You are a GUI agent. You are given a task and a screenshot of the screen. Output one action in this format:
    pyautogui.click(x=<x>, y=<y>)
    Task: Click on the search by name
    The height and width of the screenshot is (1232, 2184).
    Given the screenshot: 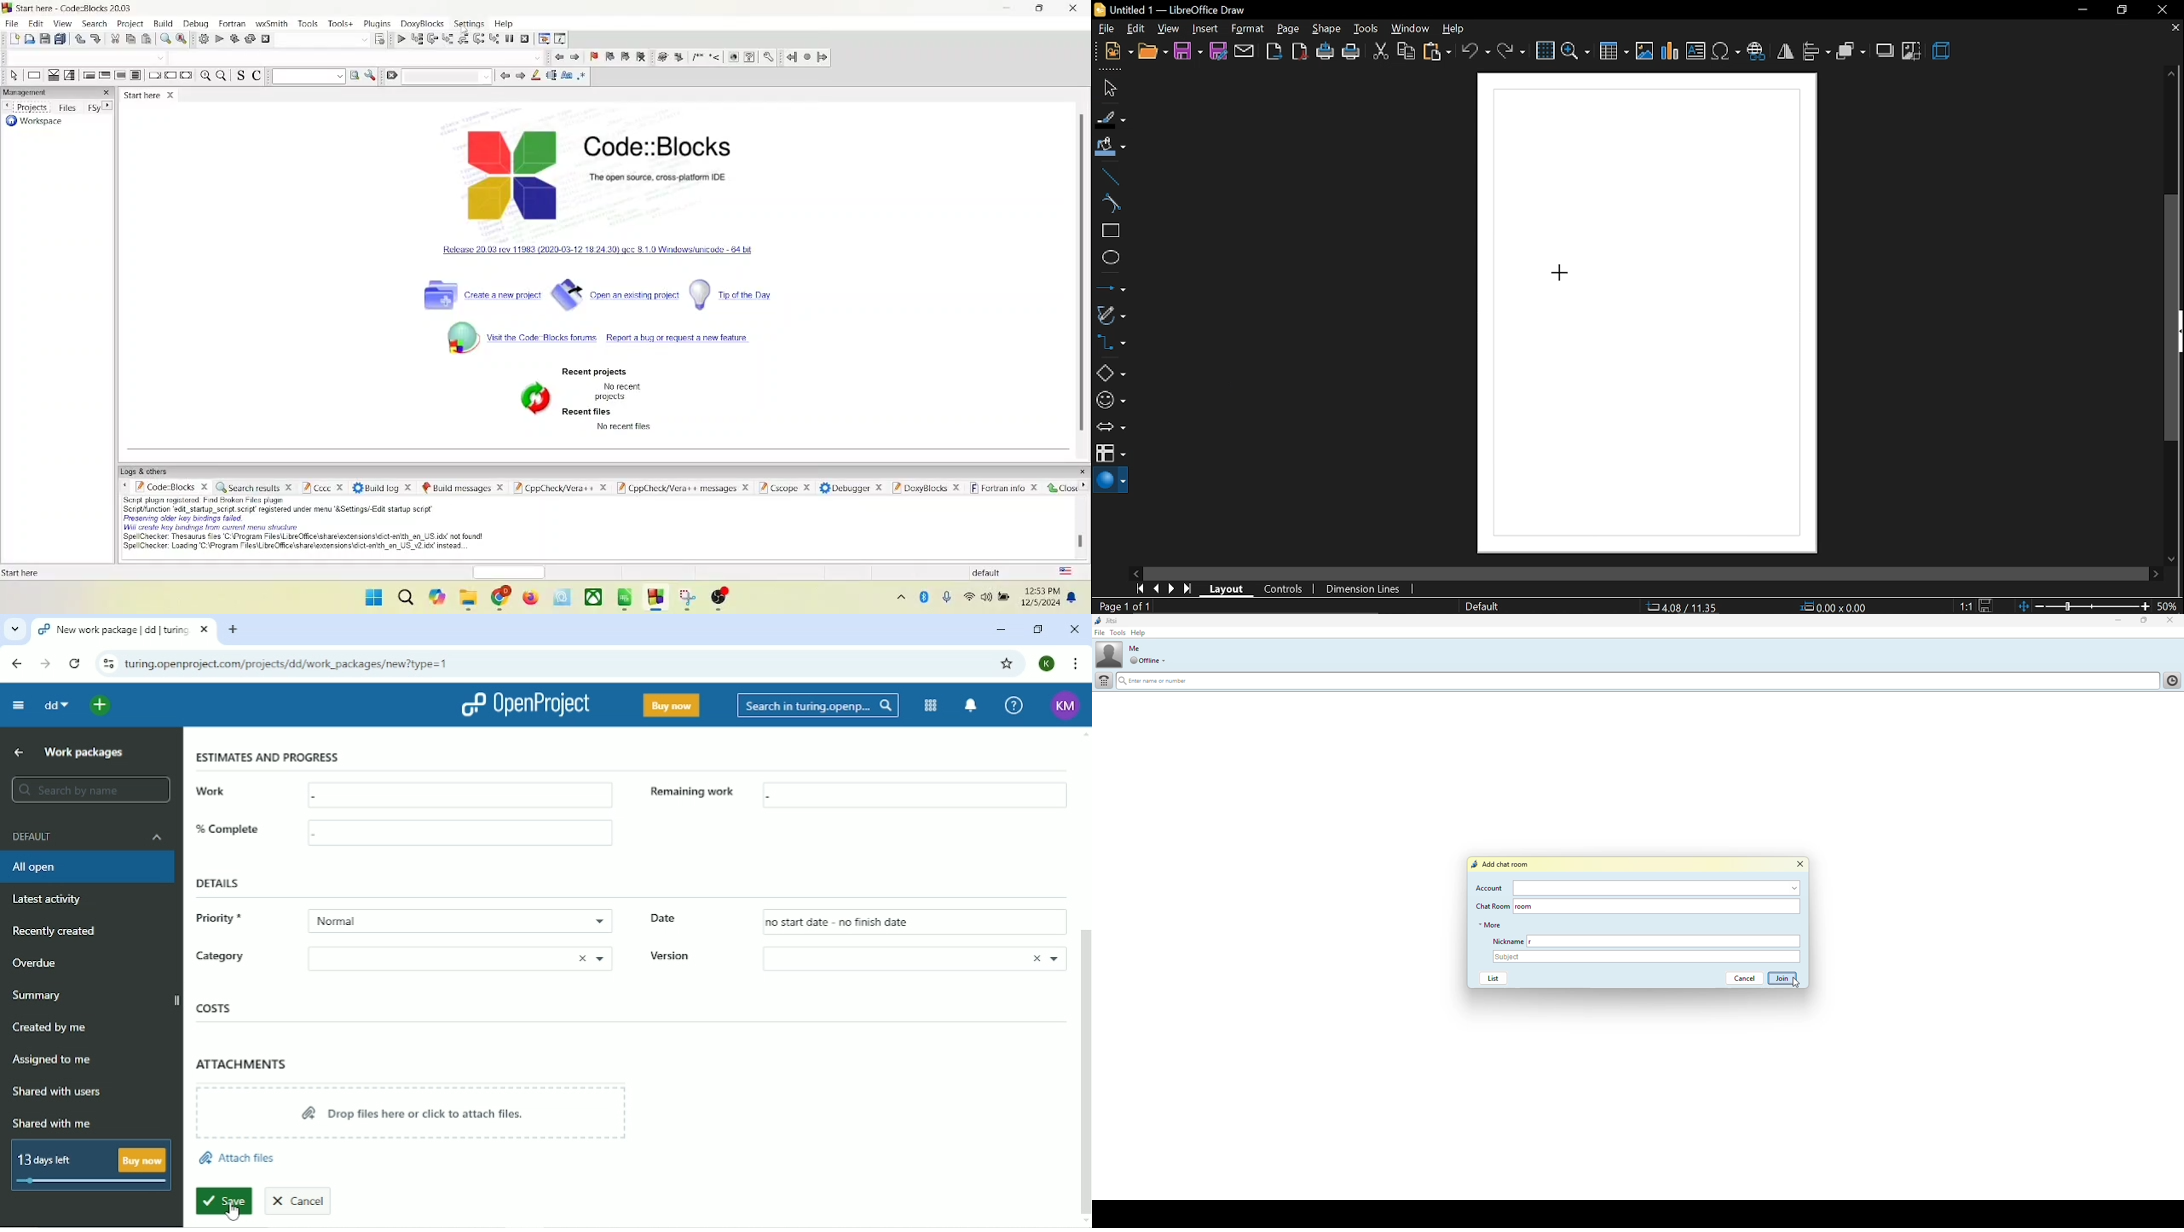 What is the action you would take?
    pyautogui.click(x=89, y=790)
    